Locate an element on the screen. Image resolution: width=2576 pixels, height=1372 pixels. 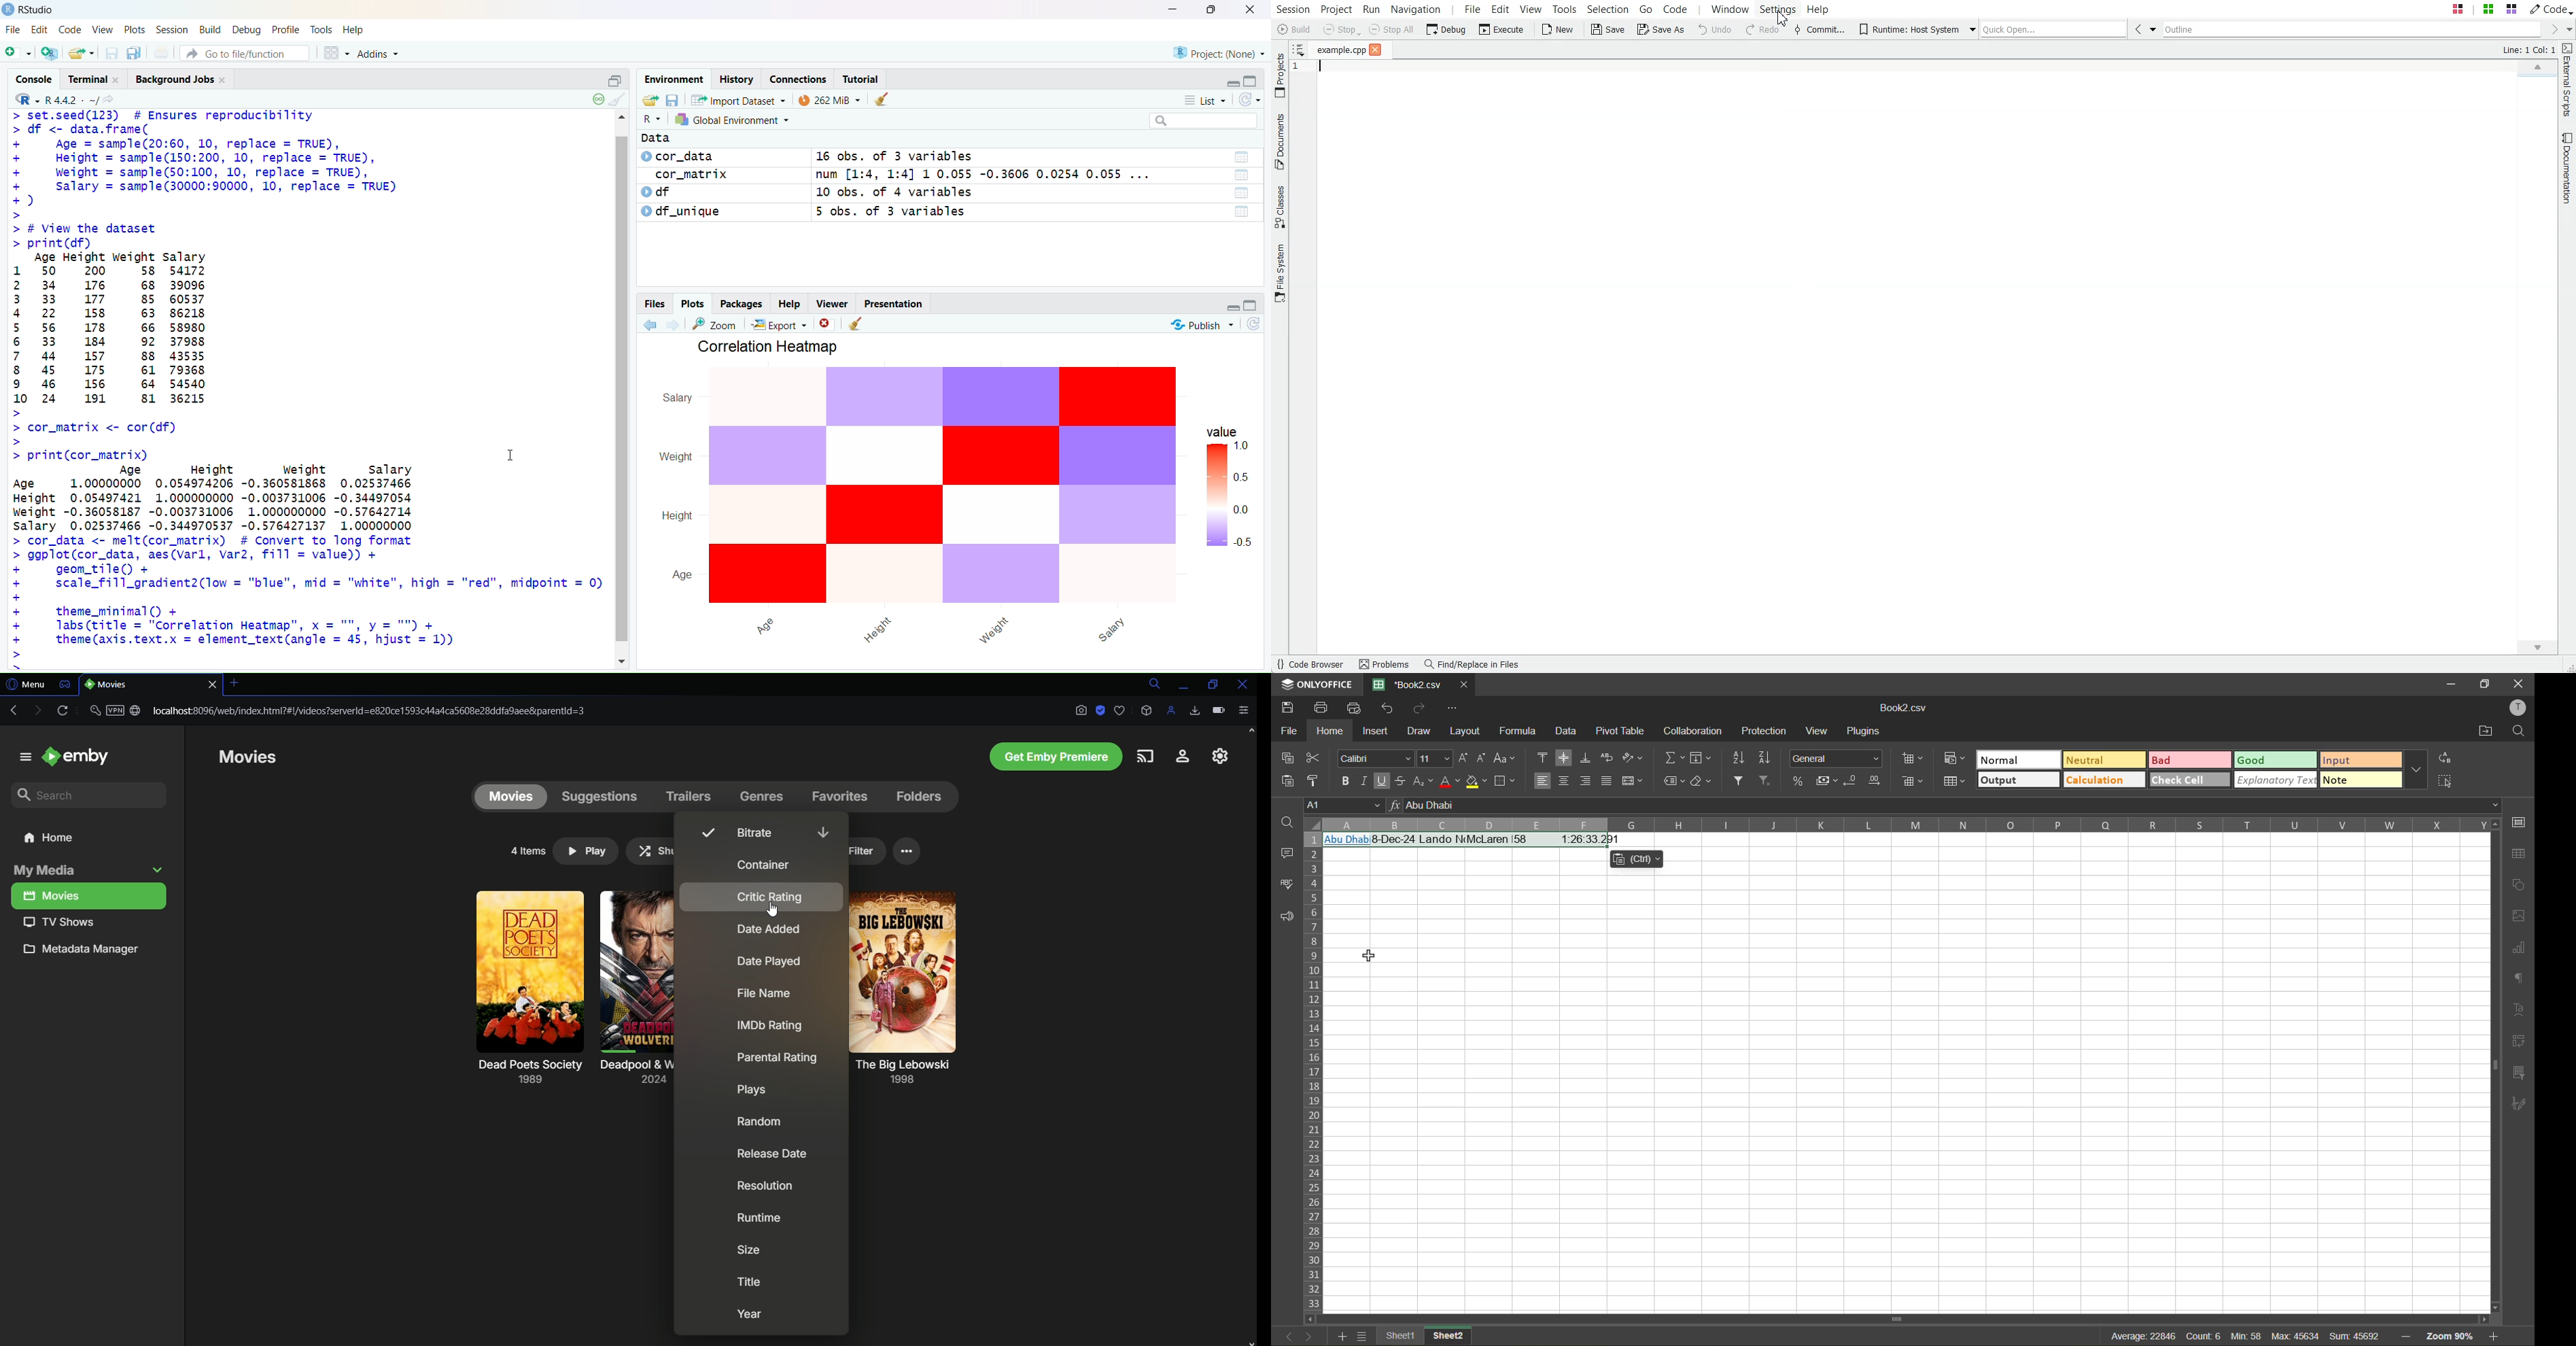
view is located at coordinates (1817, 732).